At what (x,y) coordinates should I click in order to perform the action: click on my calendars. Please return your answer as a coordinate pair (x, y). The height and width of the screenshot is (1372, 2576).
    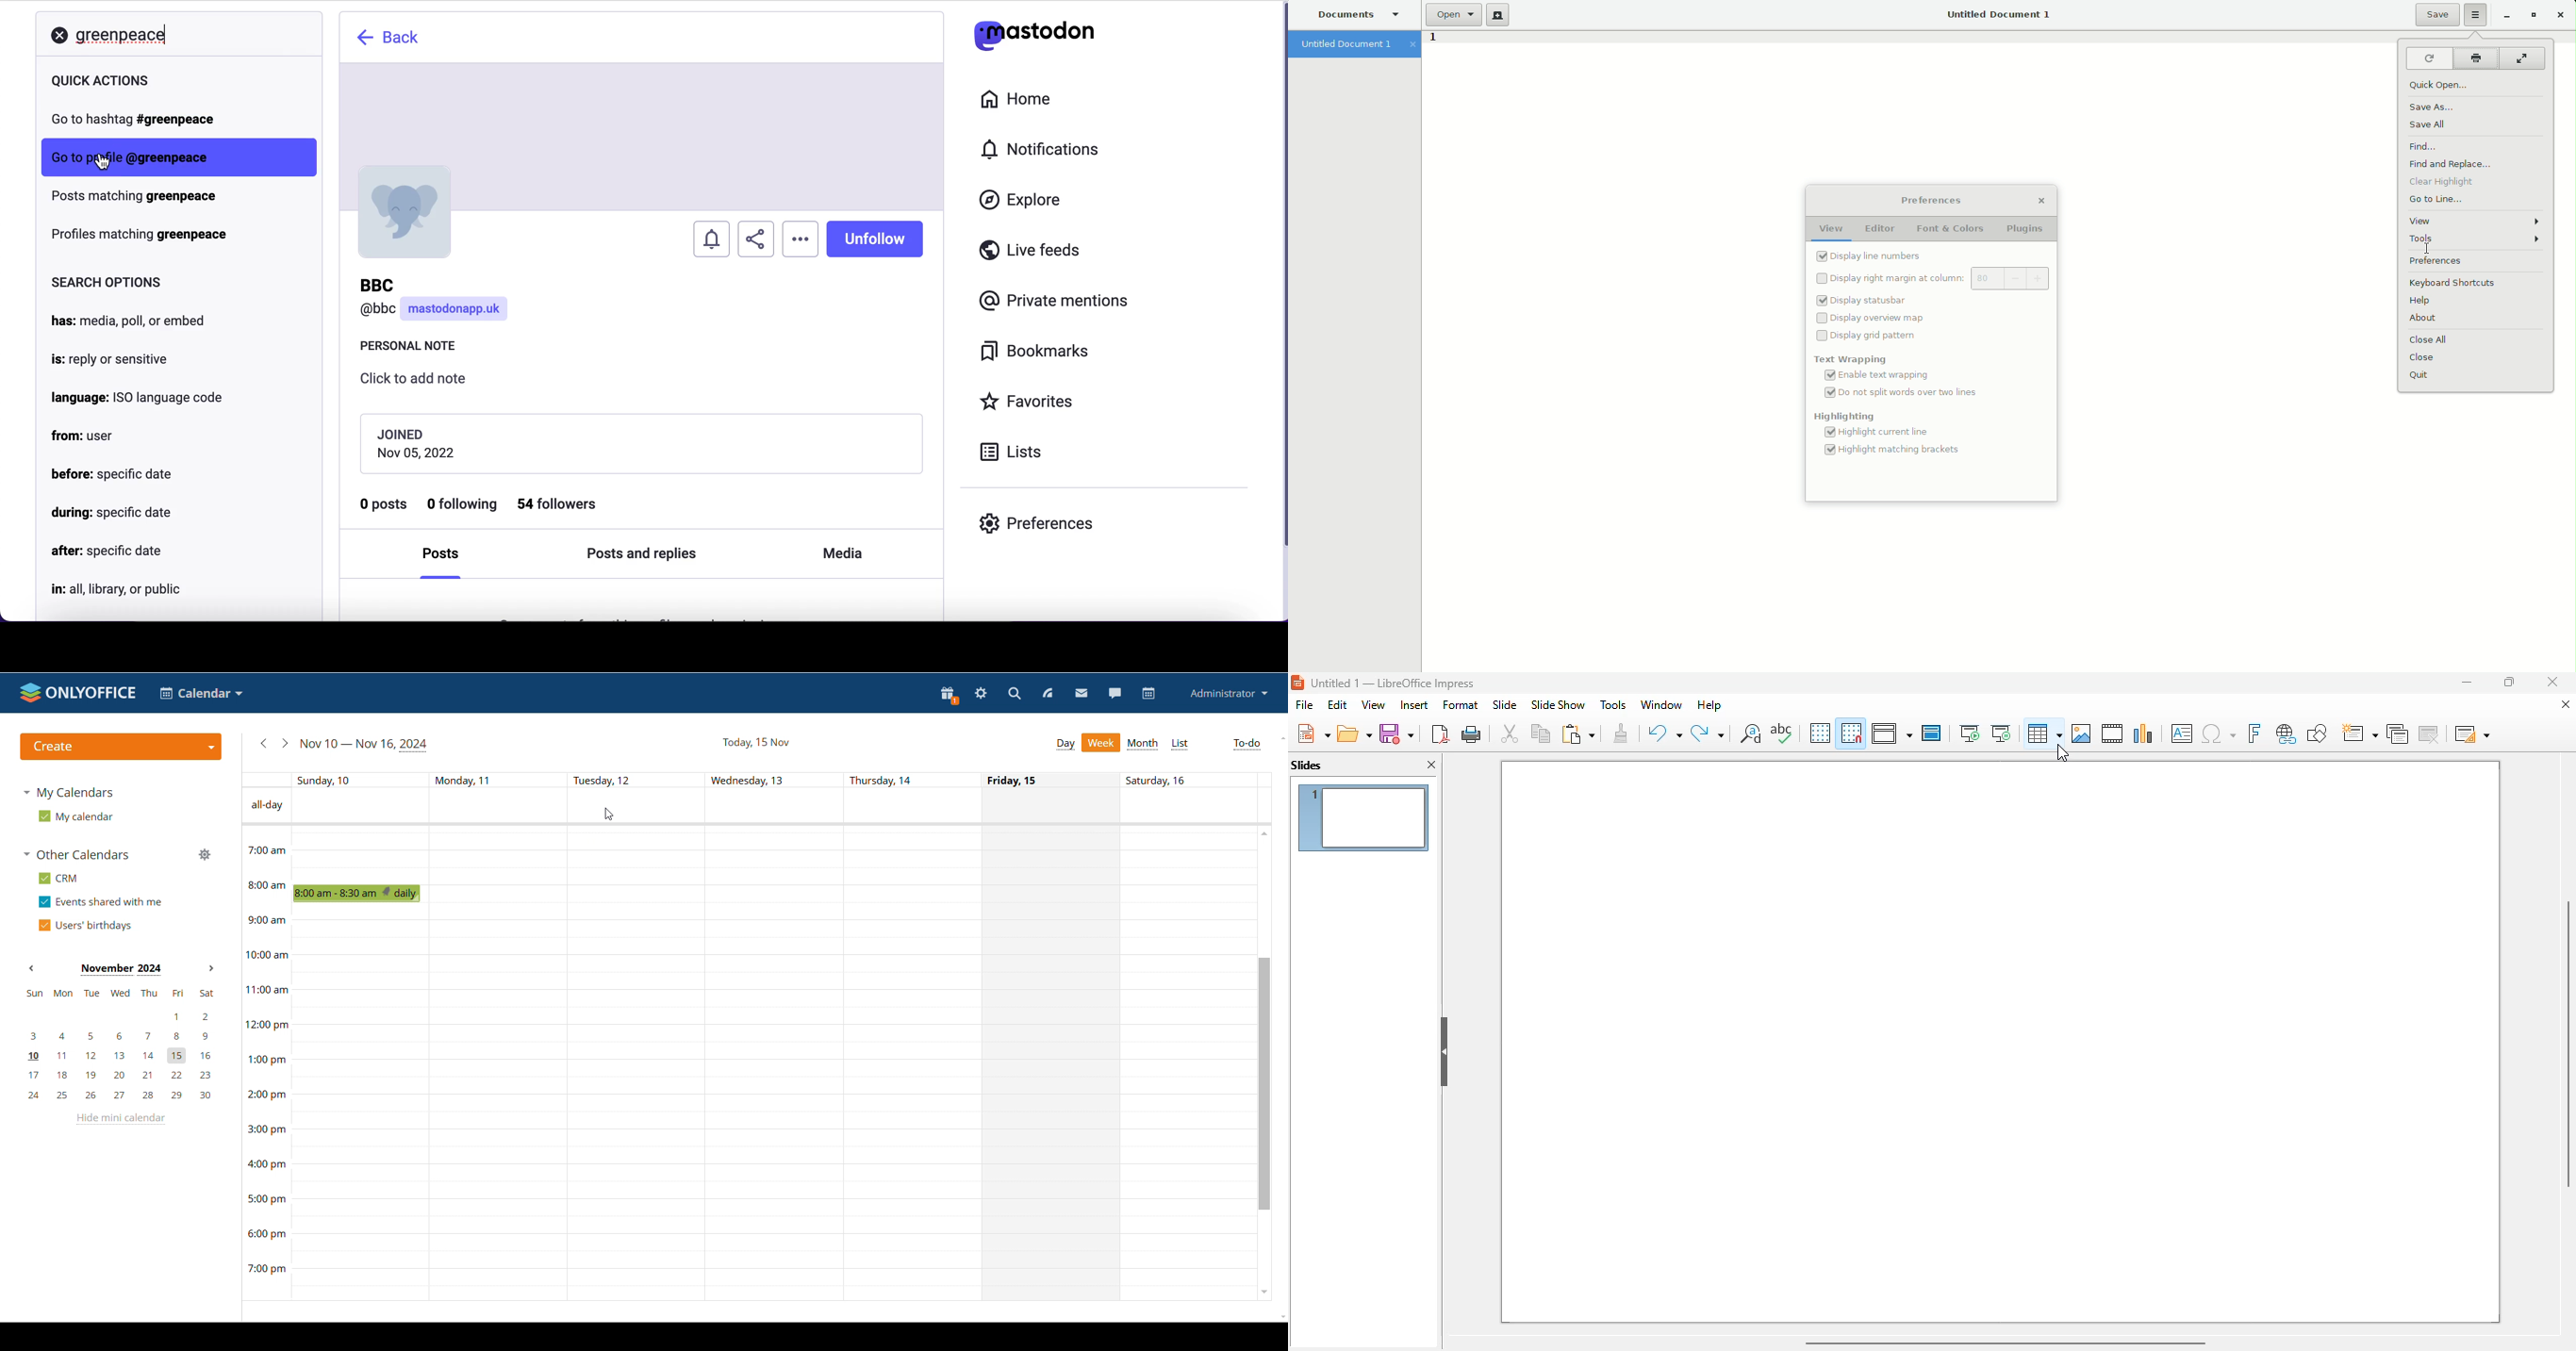
    Looking at the image, I should click on (69, 793).